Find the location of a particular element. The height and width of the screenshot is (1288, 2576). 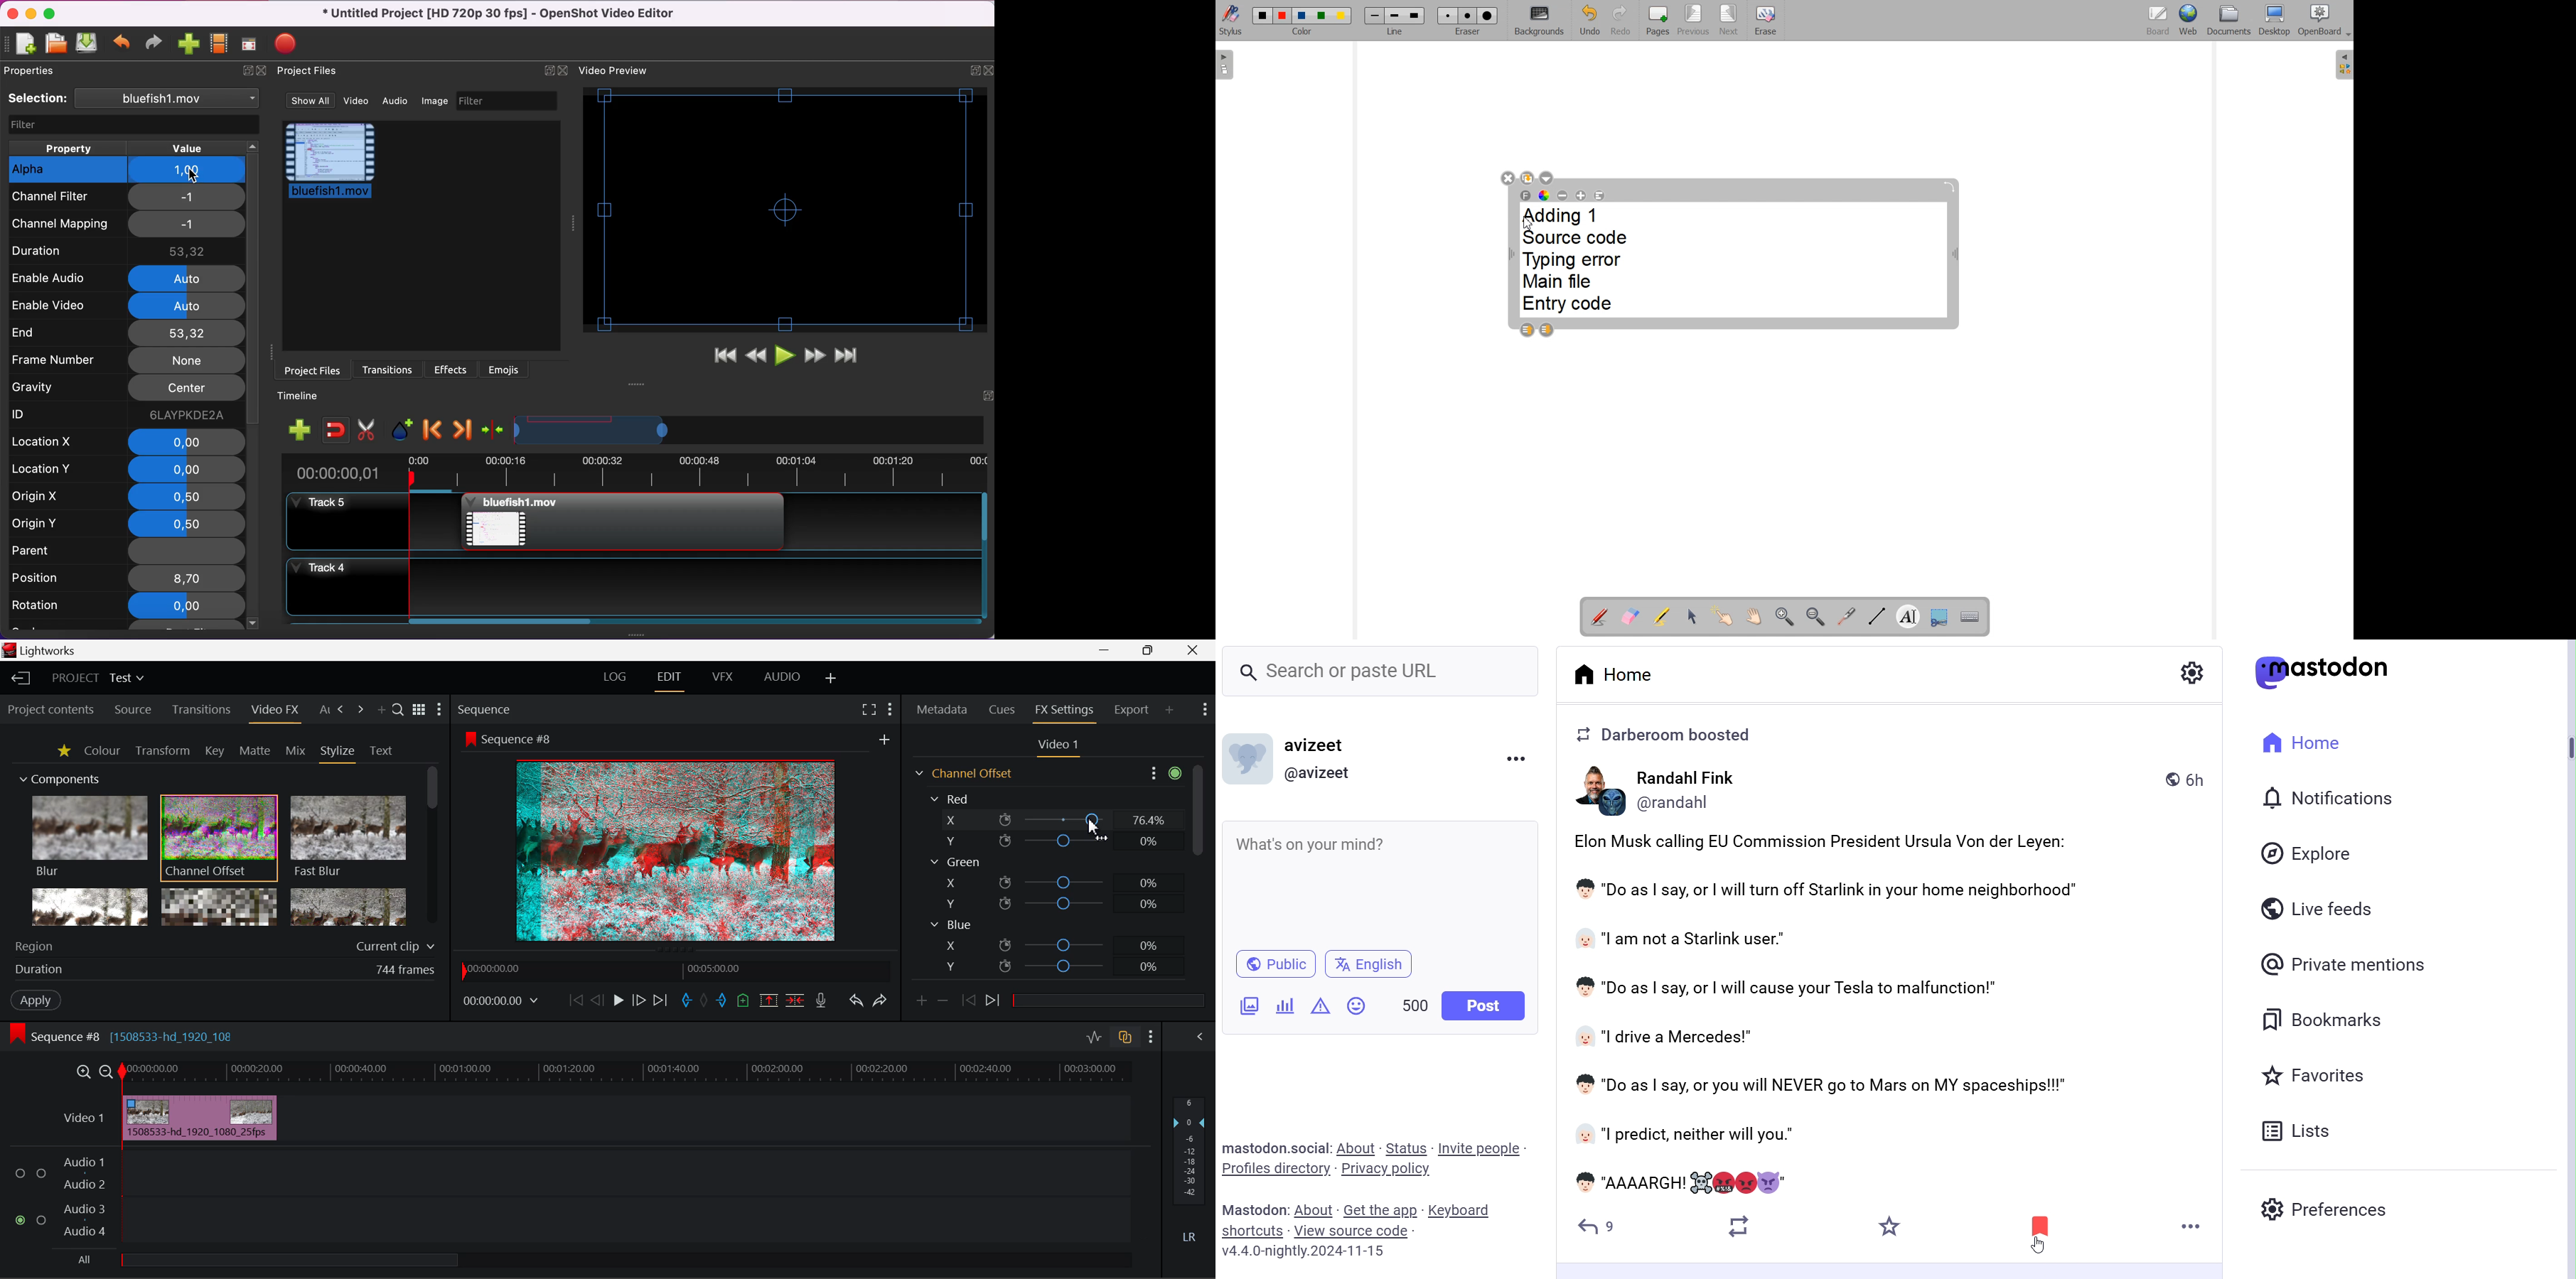

fast forward is located at coordinates (816, 356).